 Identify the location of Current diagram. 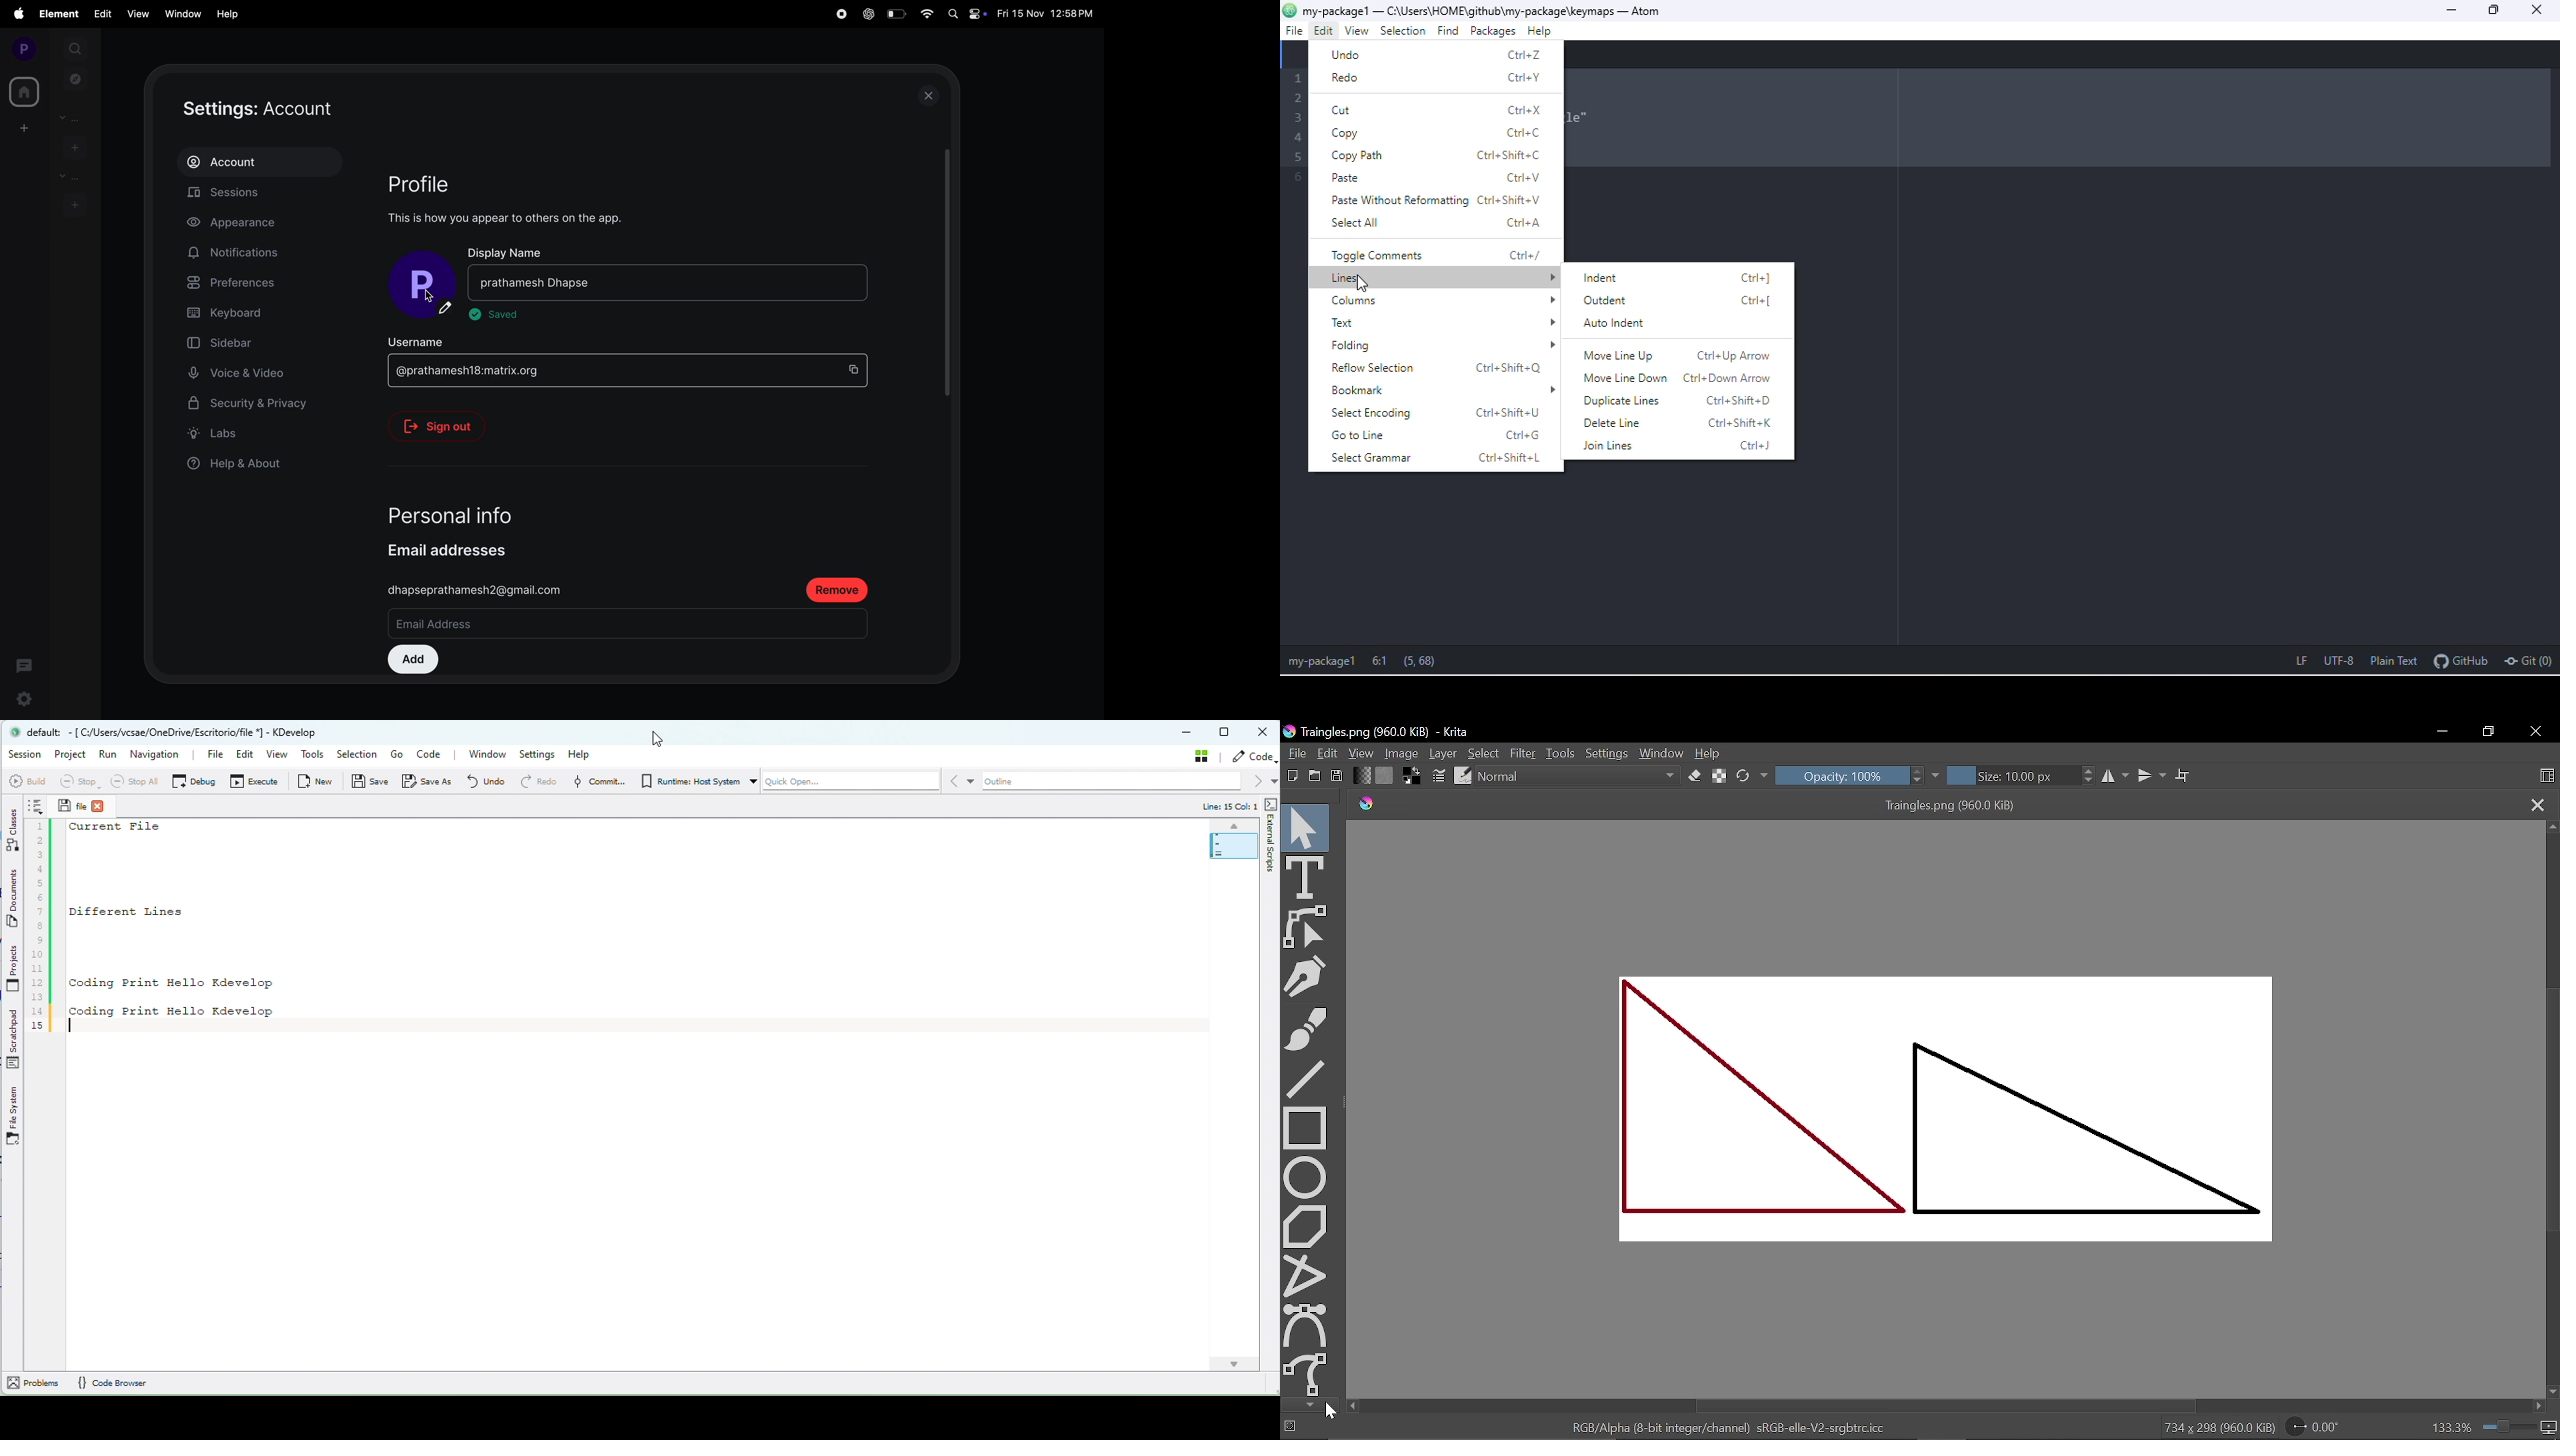
(1954, 1111).